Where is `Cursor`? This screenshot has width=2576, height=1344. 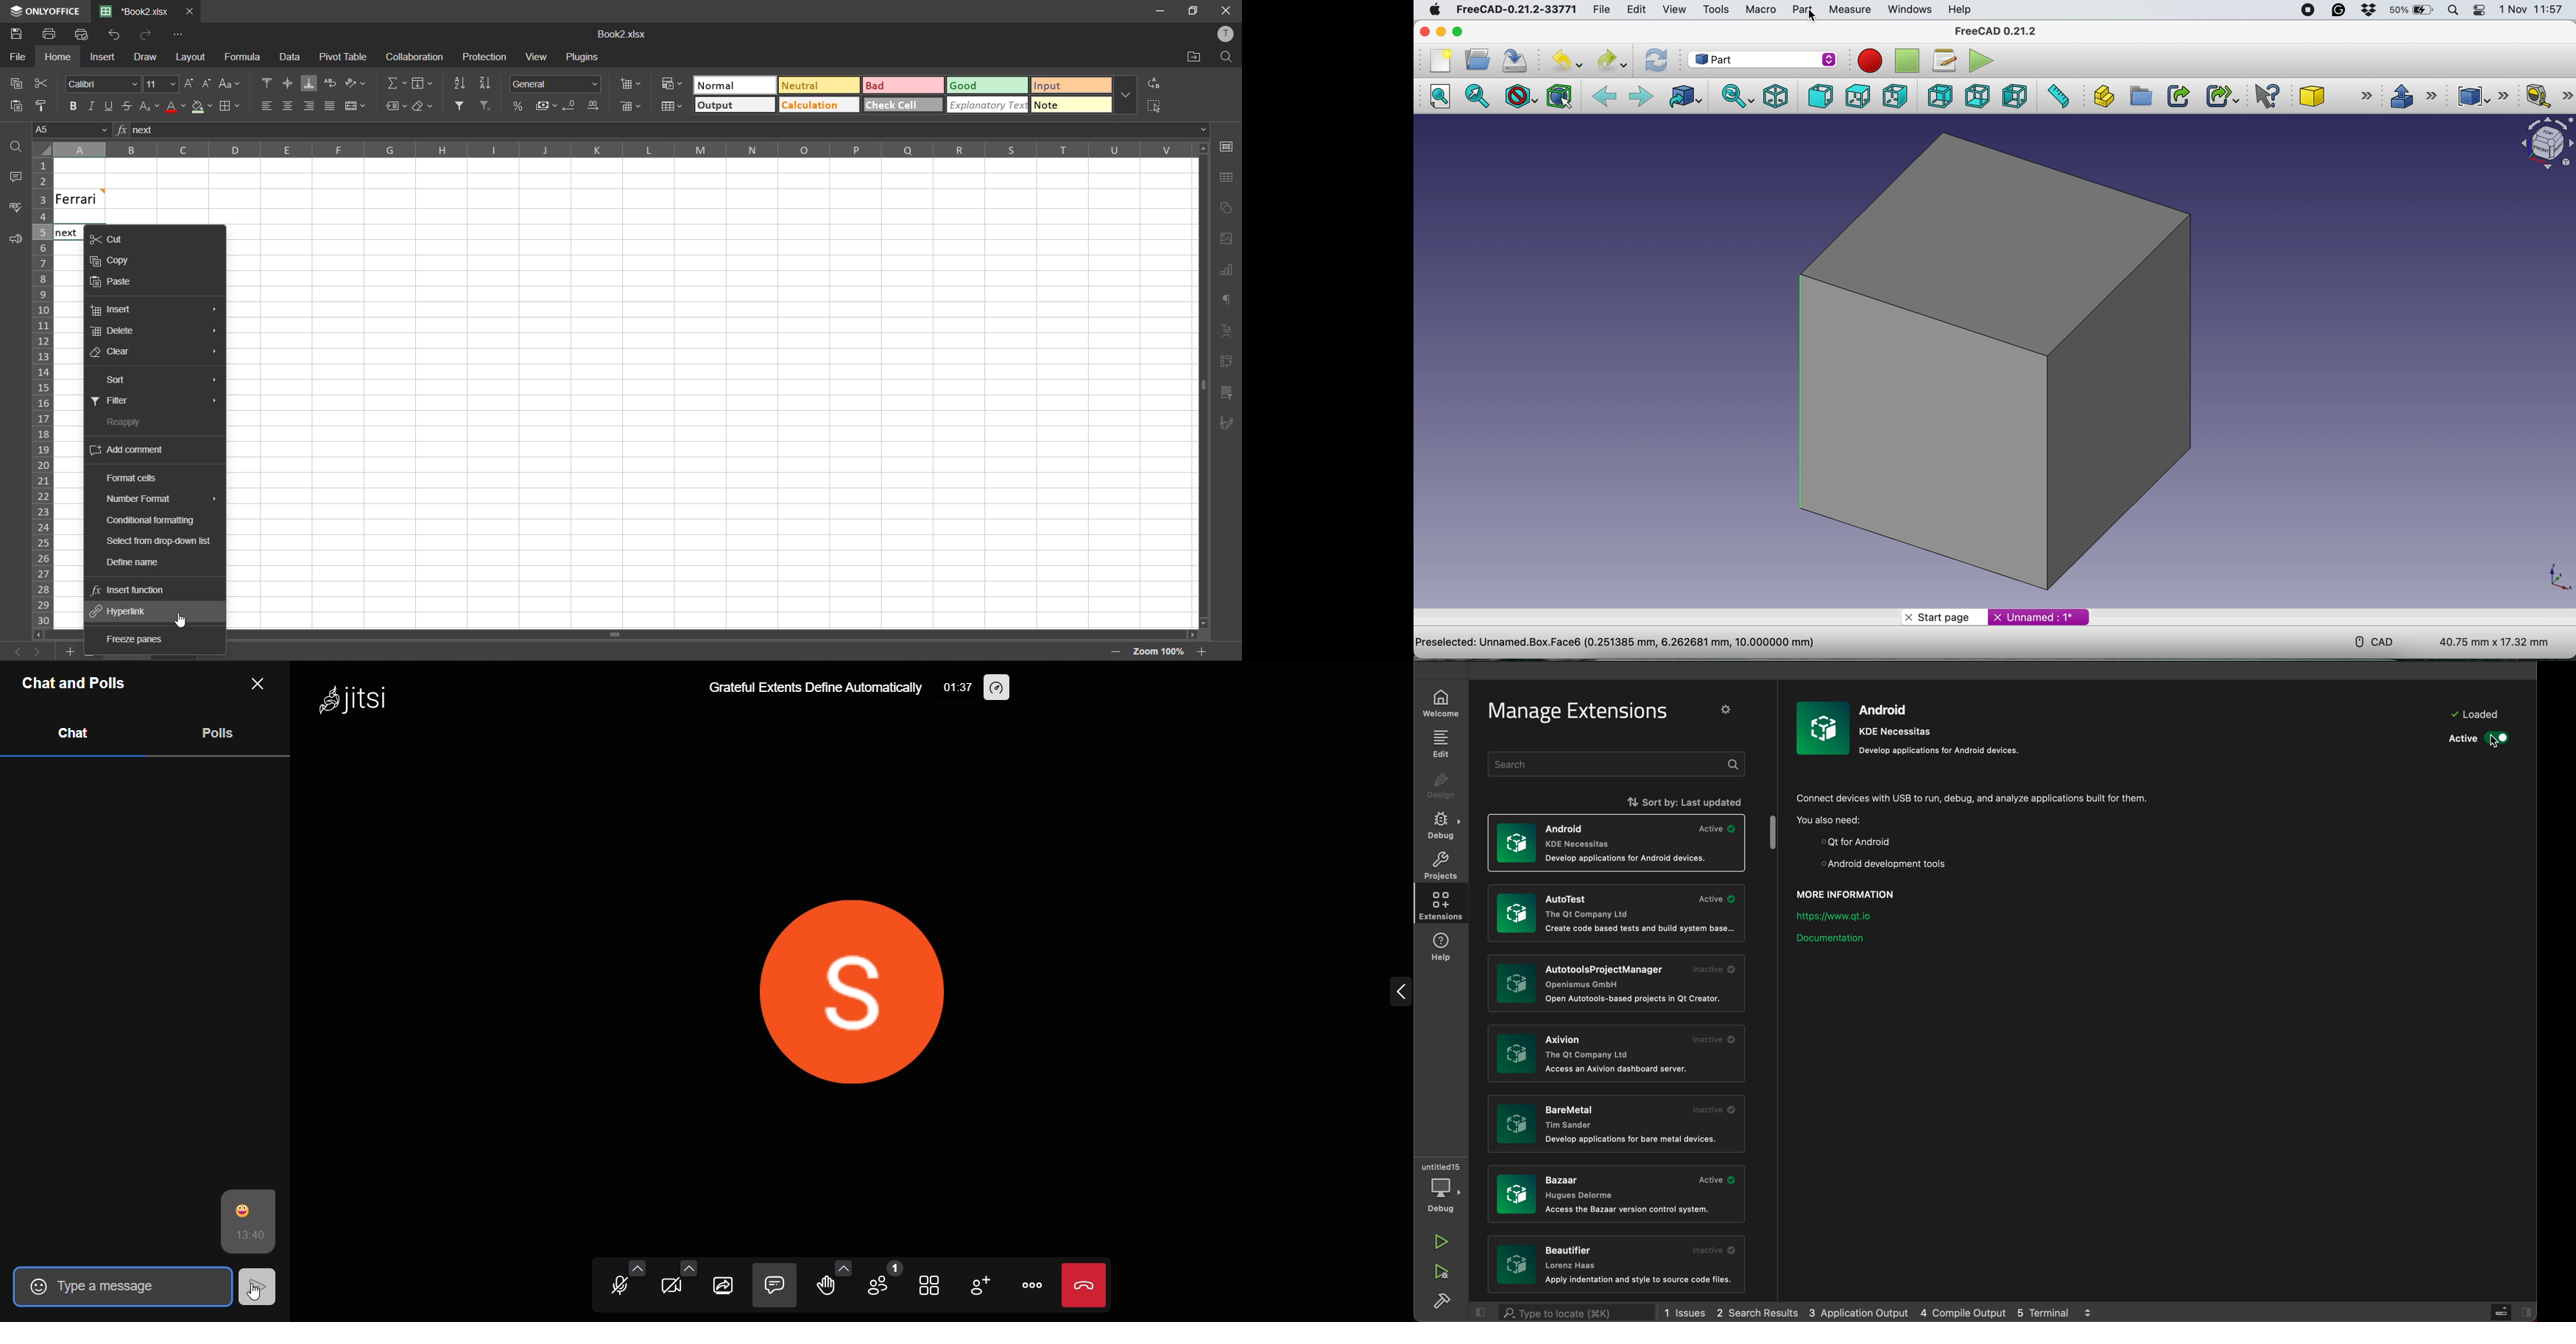 Cursor is located at coordinates (182, 620).